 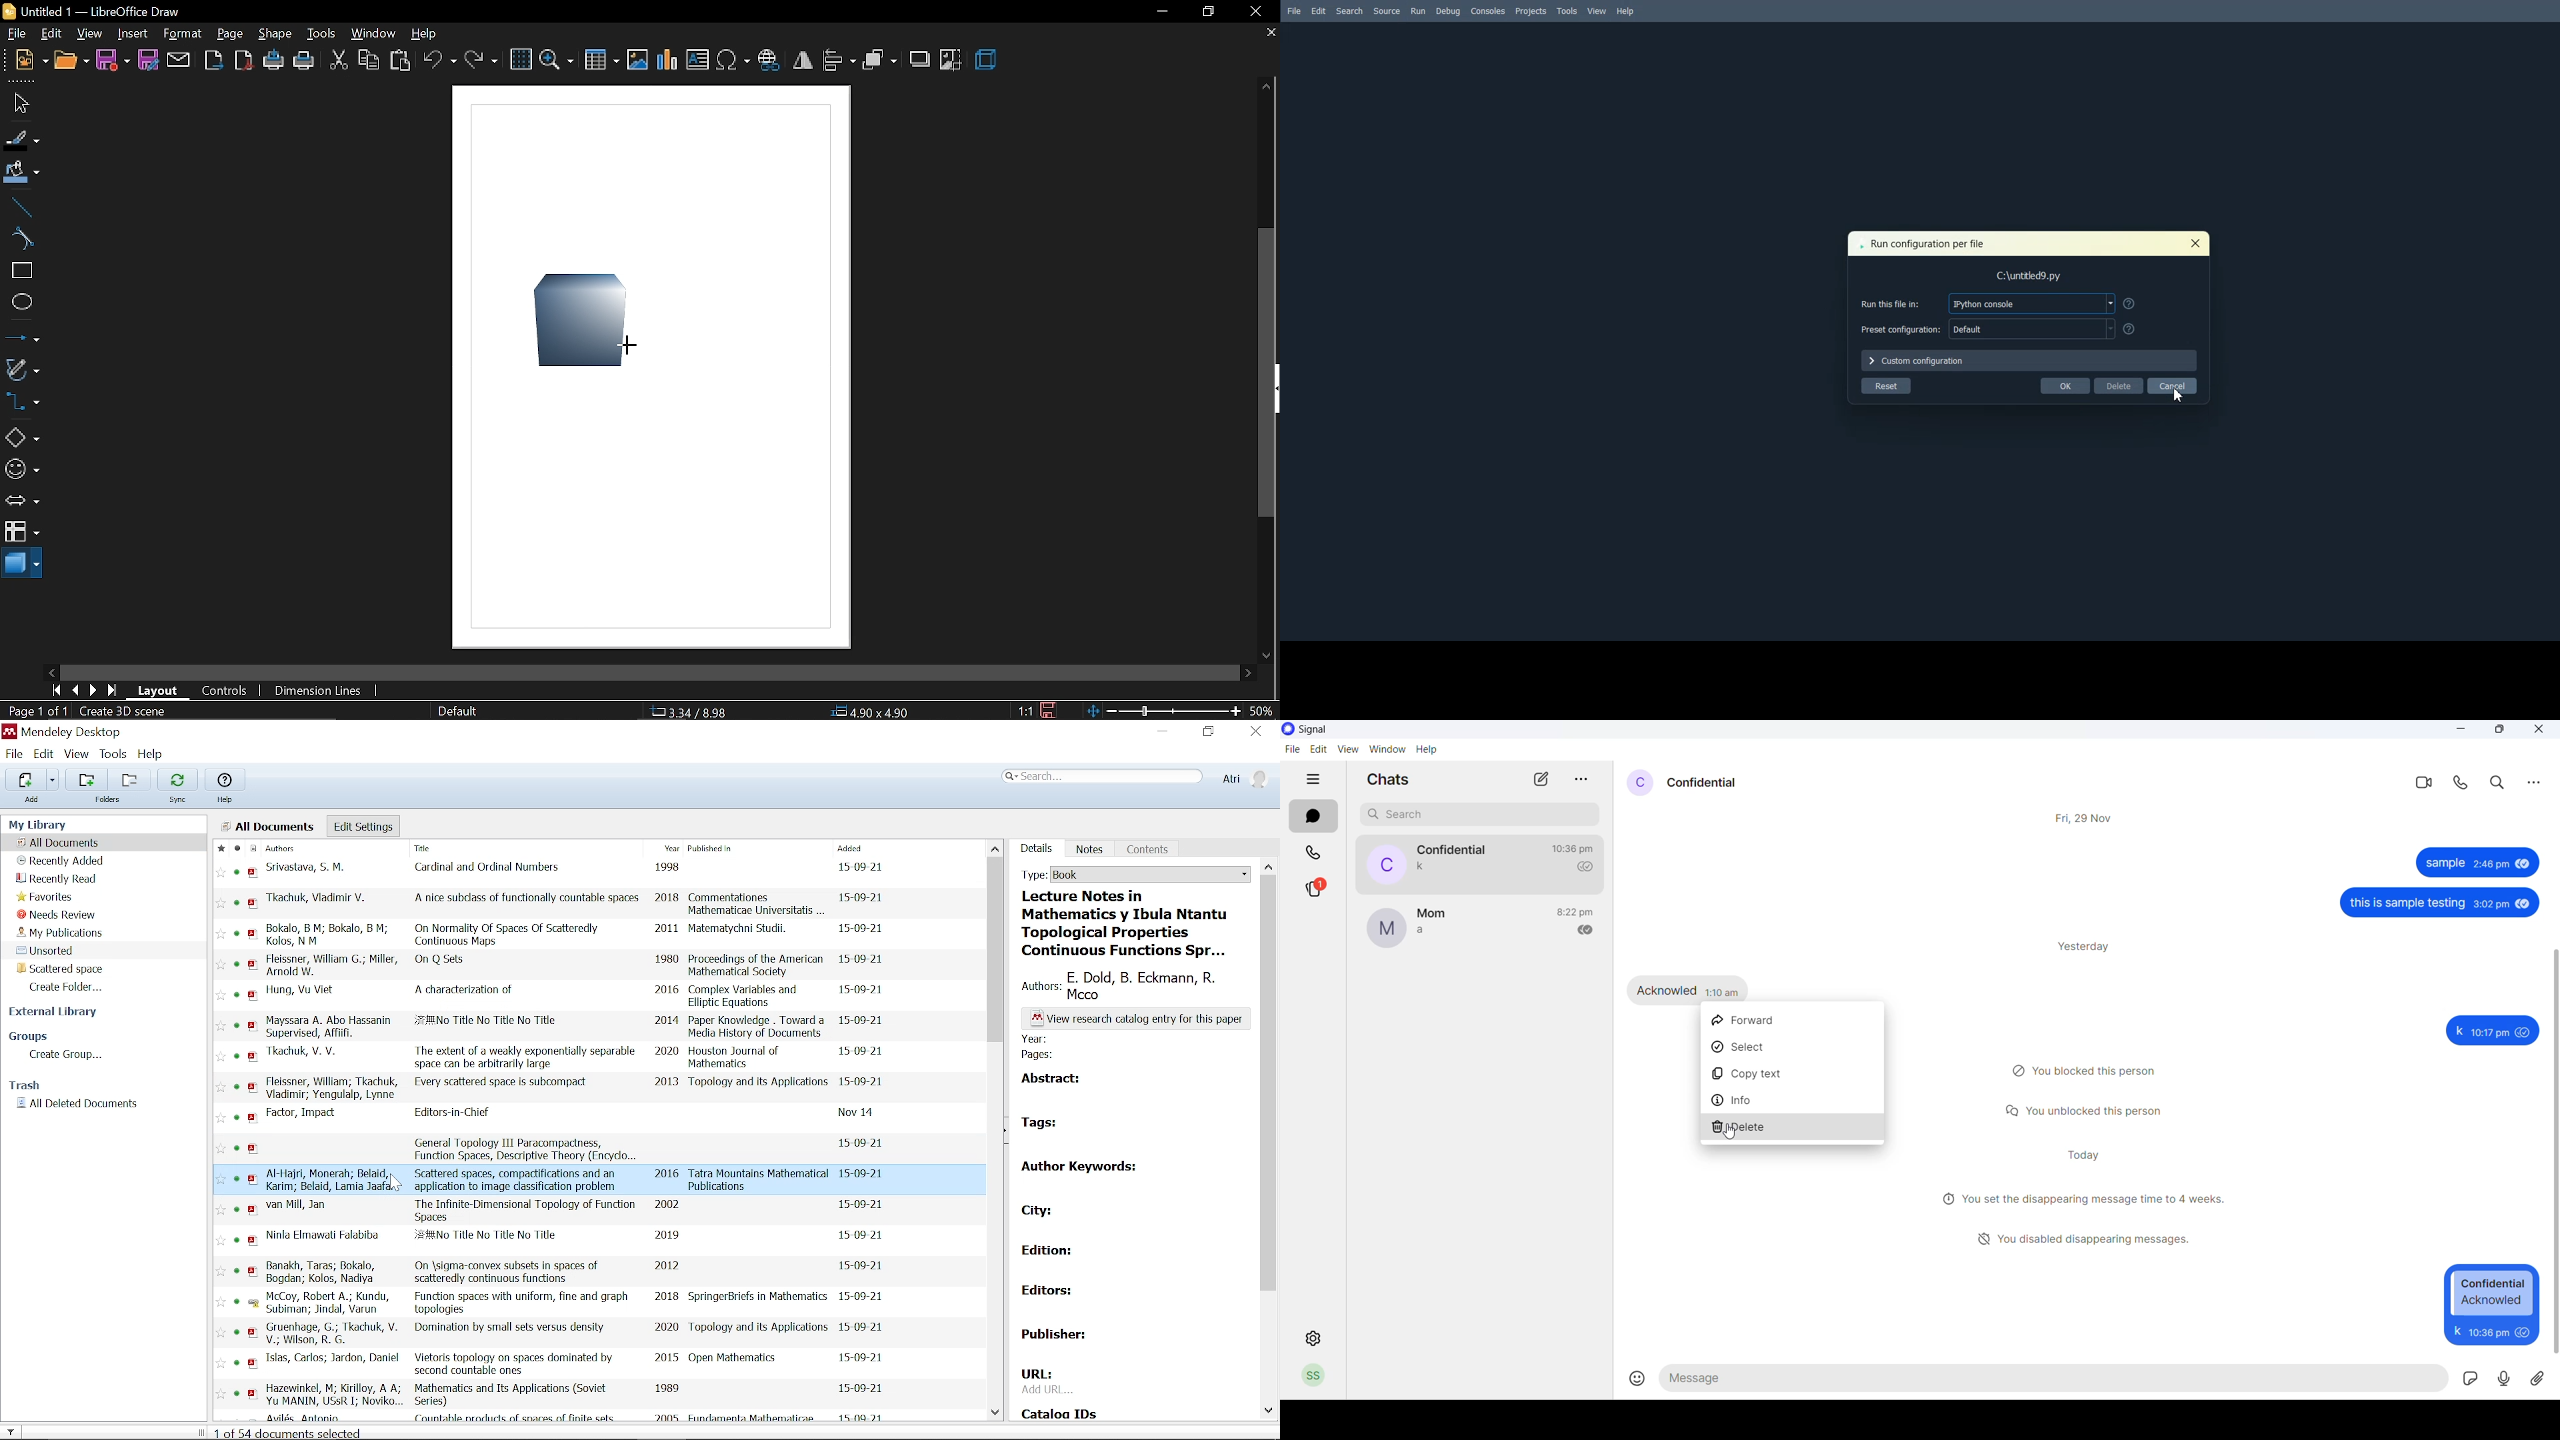 What do you see at coordinates (1425, 867) in the screenshot?
I see `last message` at bounding box center [1425, 867].